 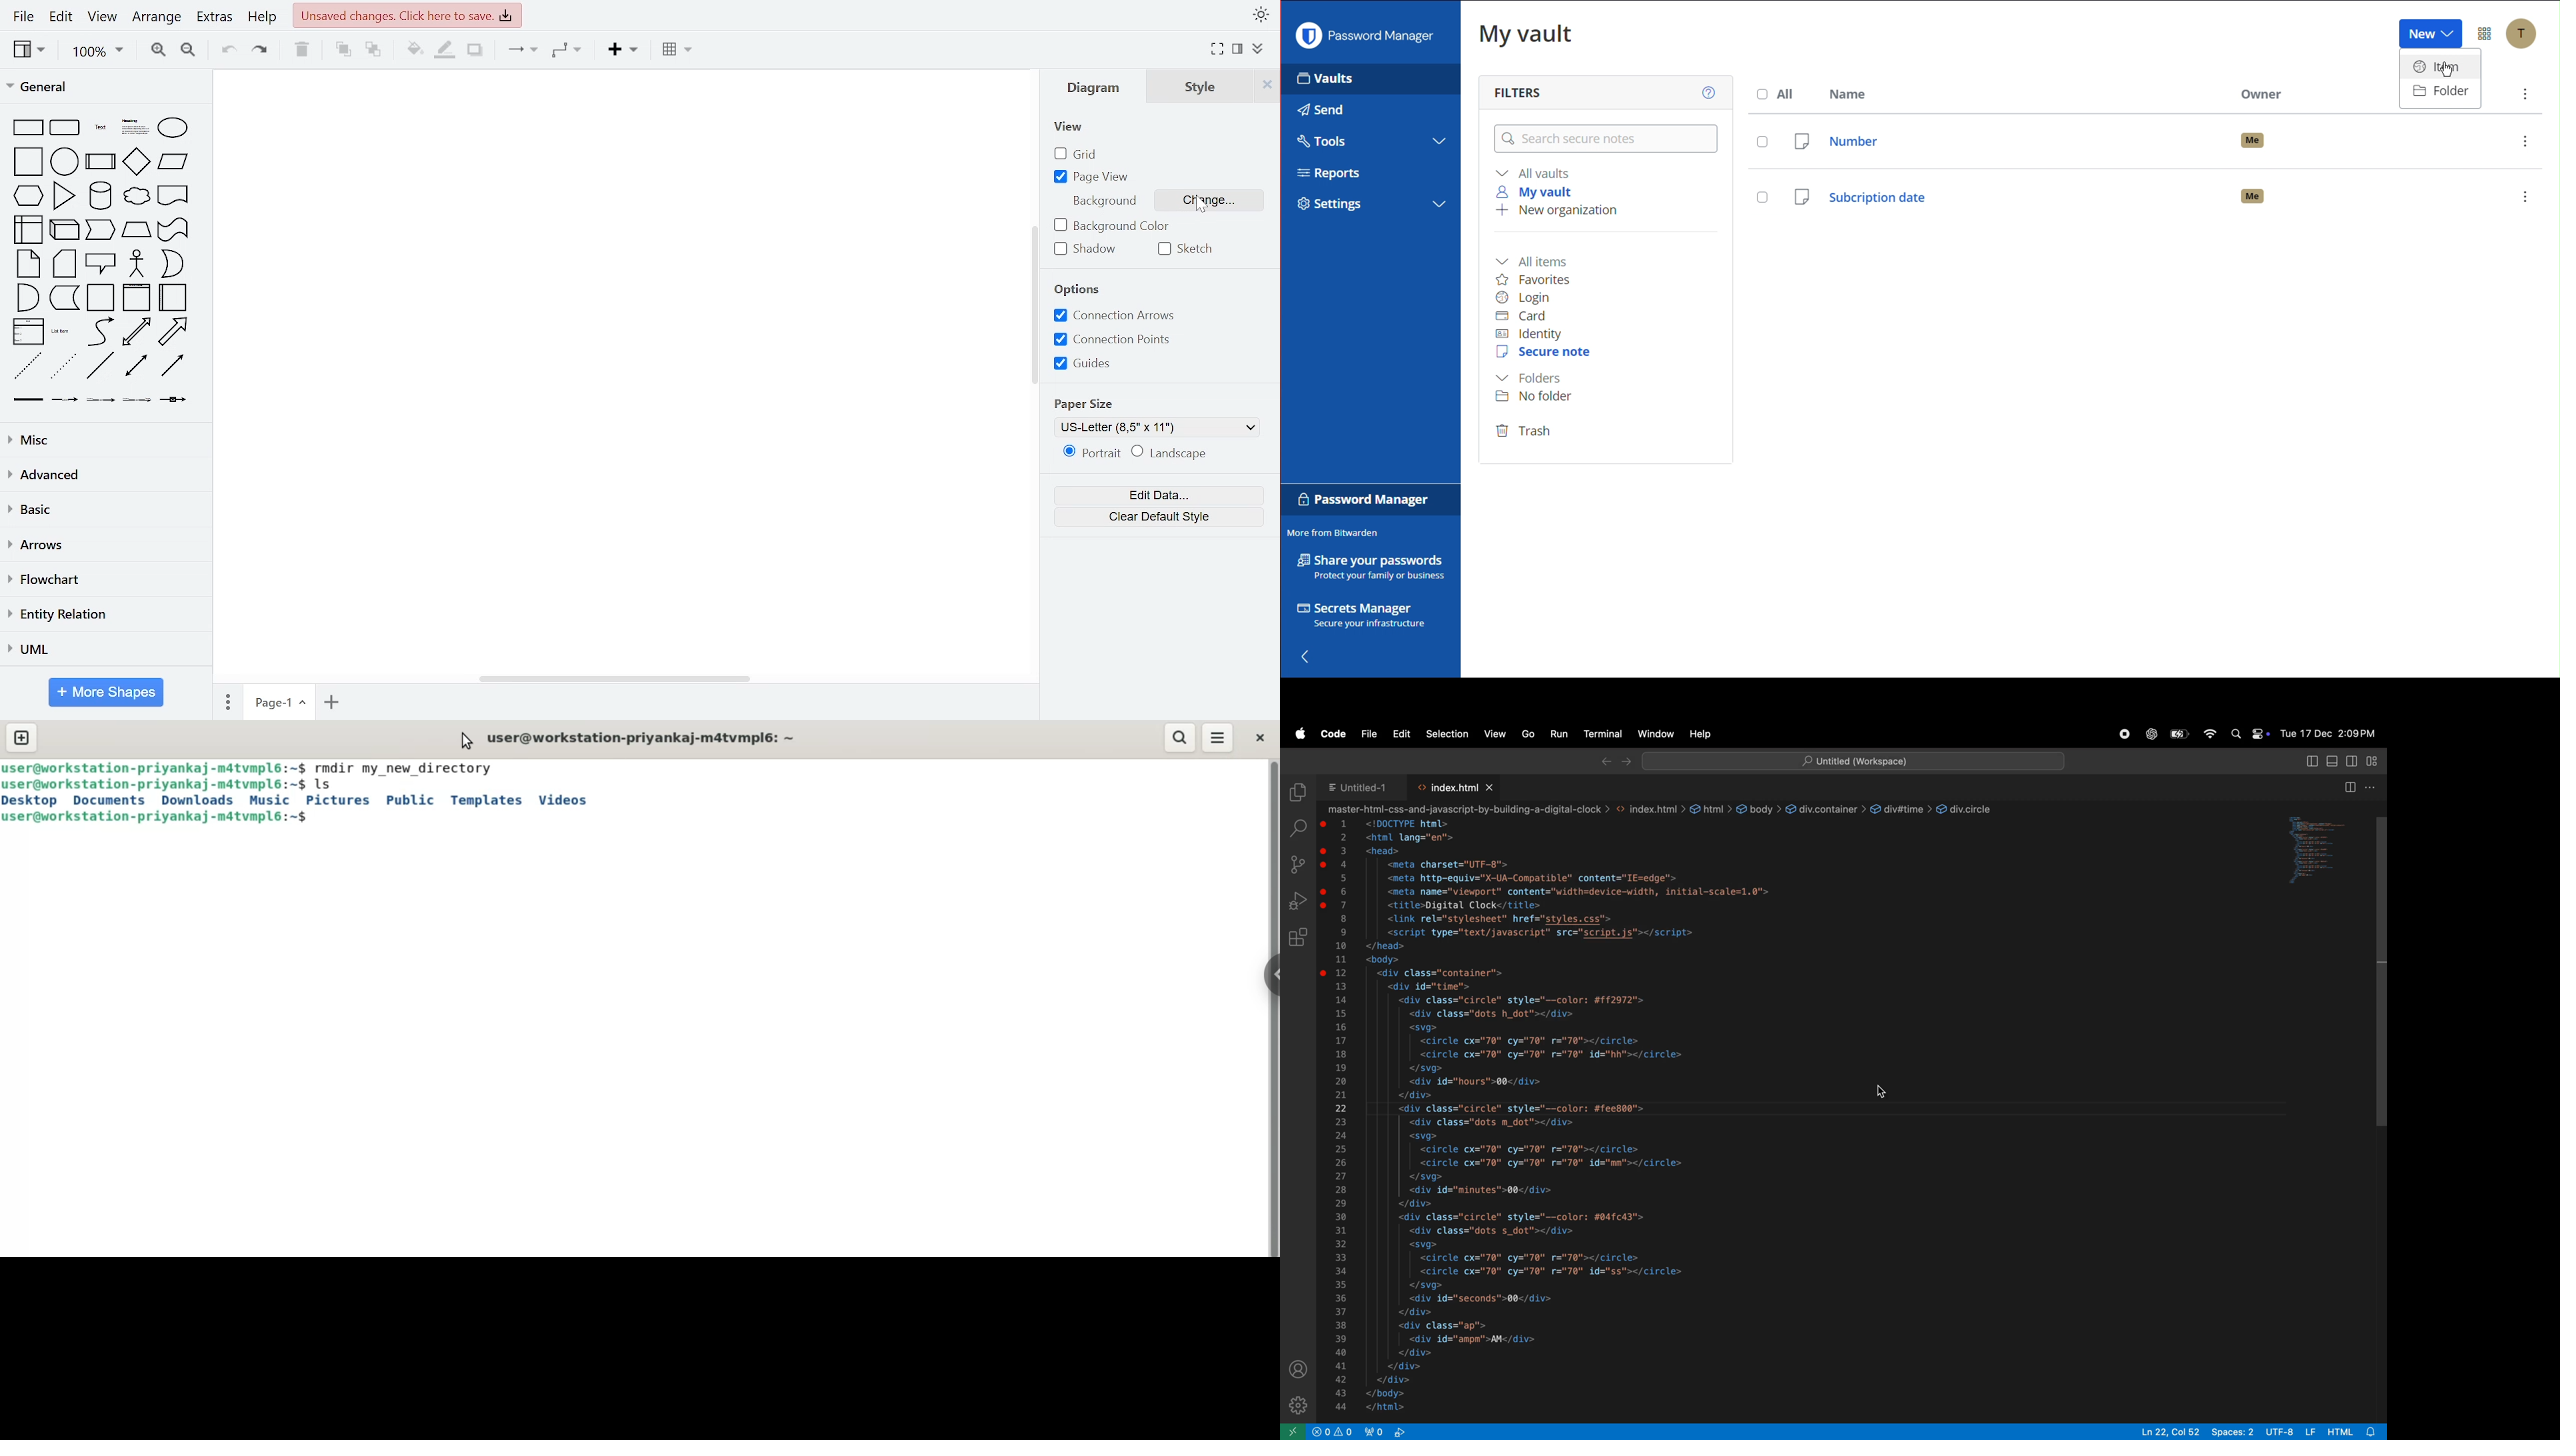 What do you see at coordinates (1439, 203) in the screenshot?
I see `expand/collapse` at bounding box center [1439, 203].